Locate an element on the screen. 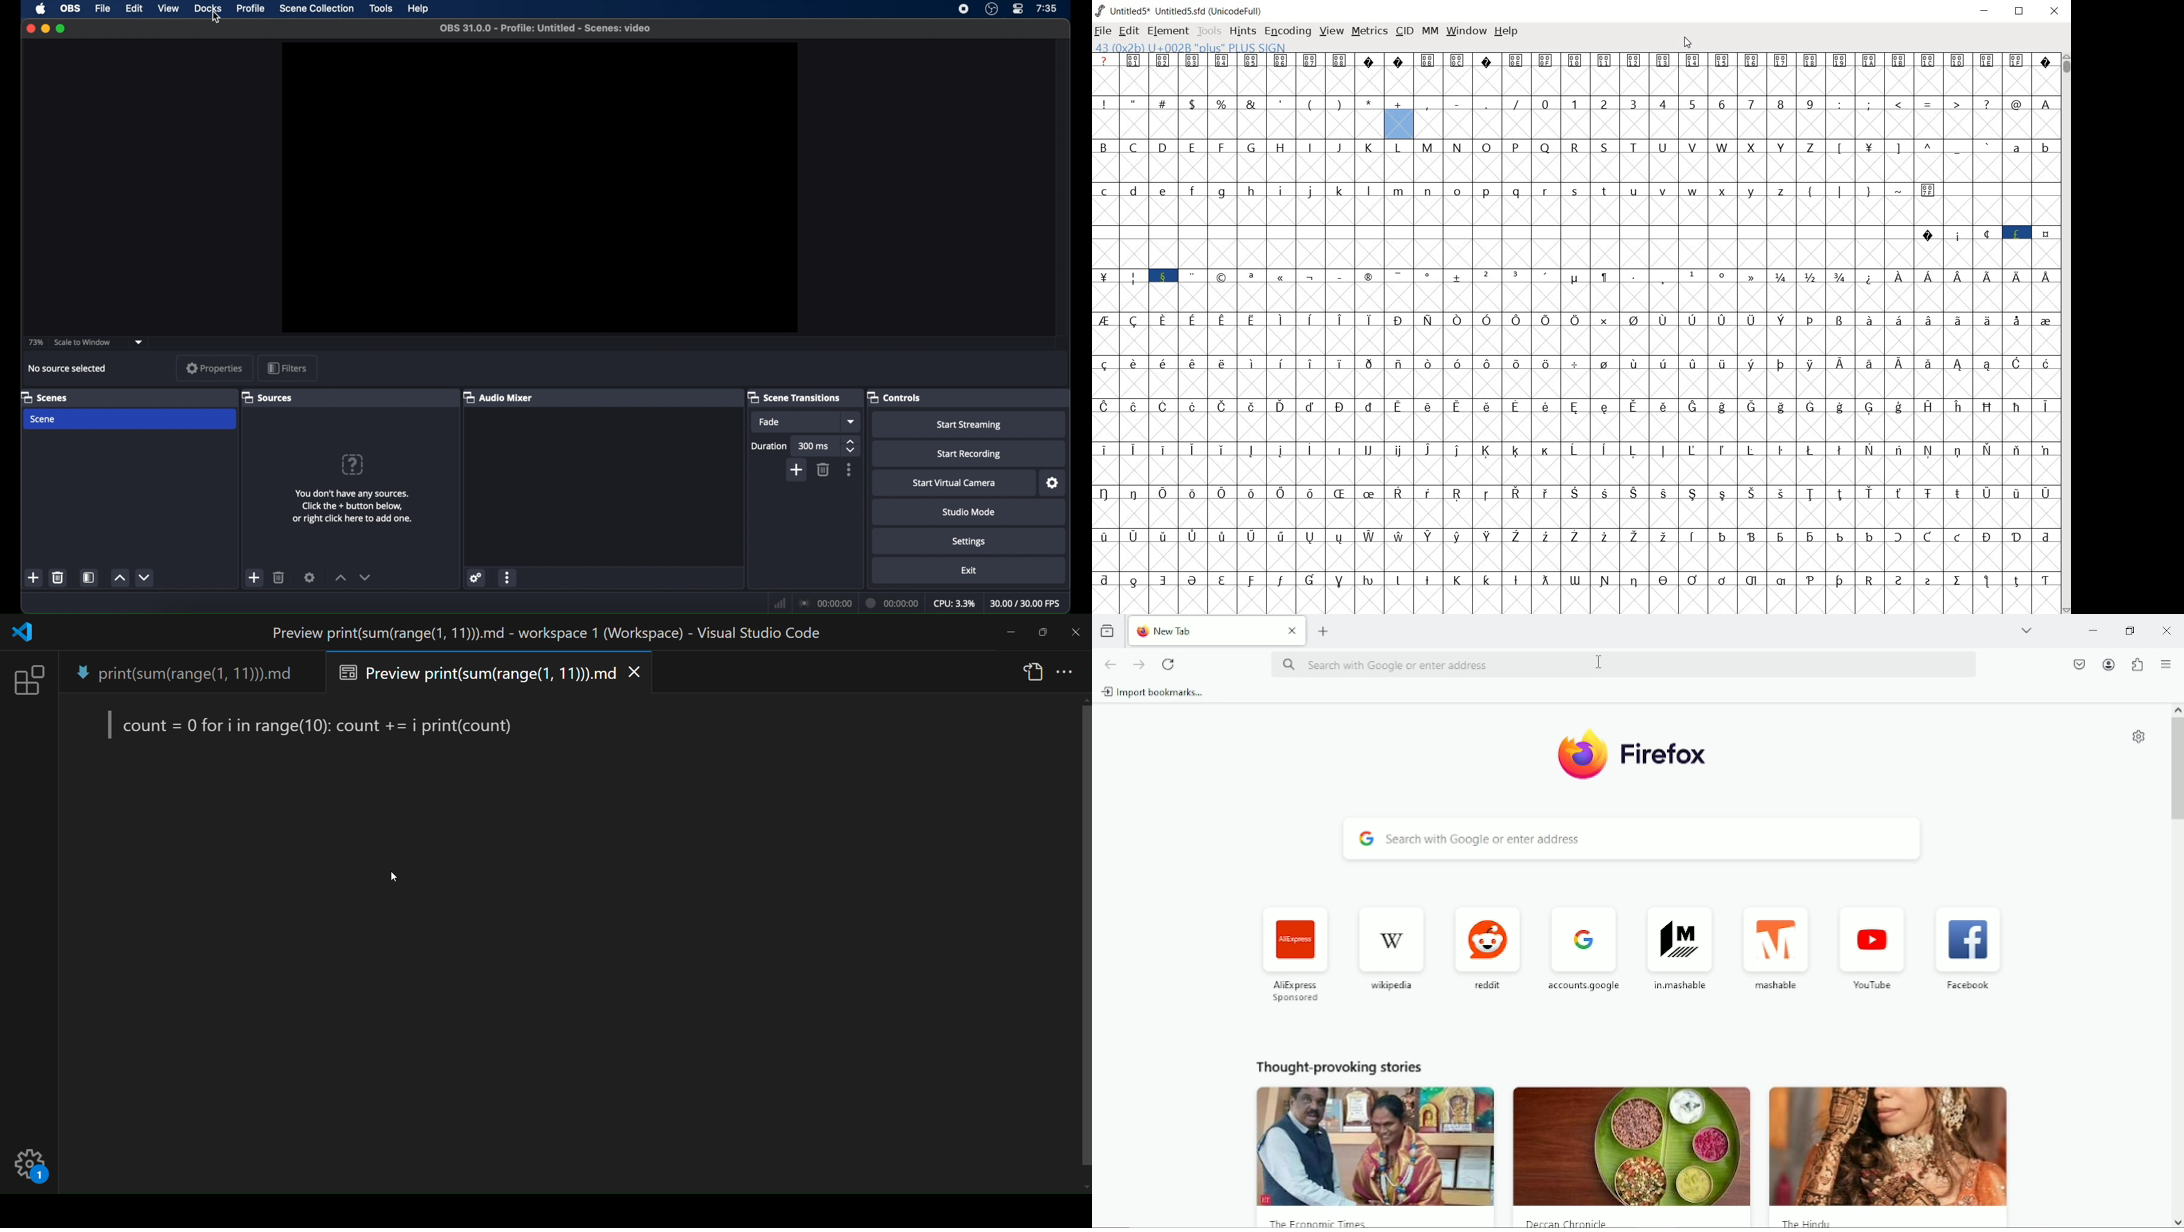 The height and width of the screenshot is (1232, 2184). cursor is located at coordinates (1690, 43).